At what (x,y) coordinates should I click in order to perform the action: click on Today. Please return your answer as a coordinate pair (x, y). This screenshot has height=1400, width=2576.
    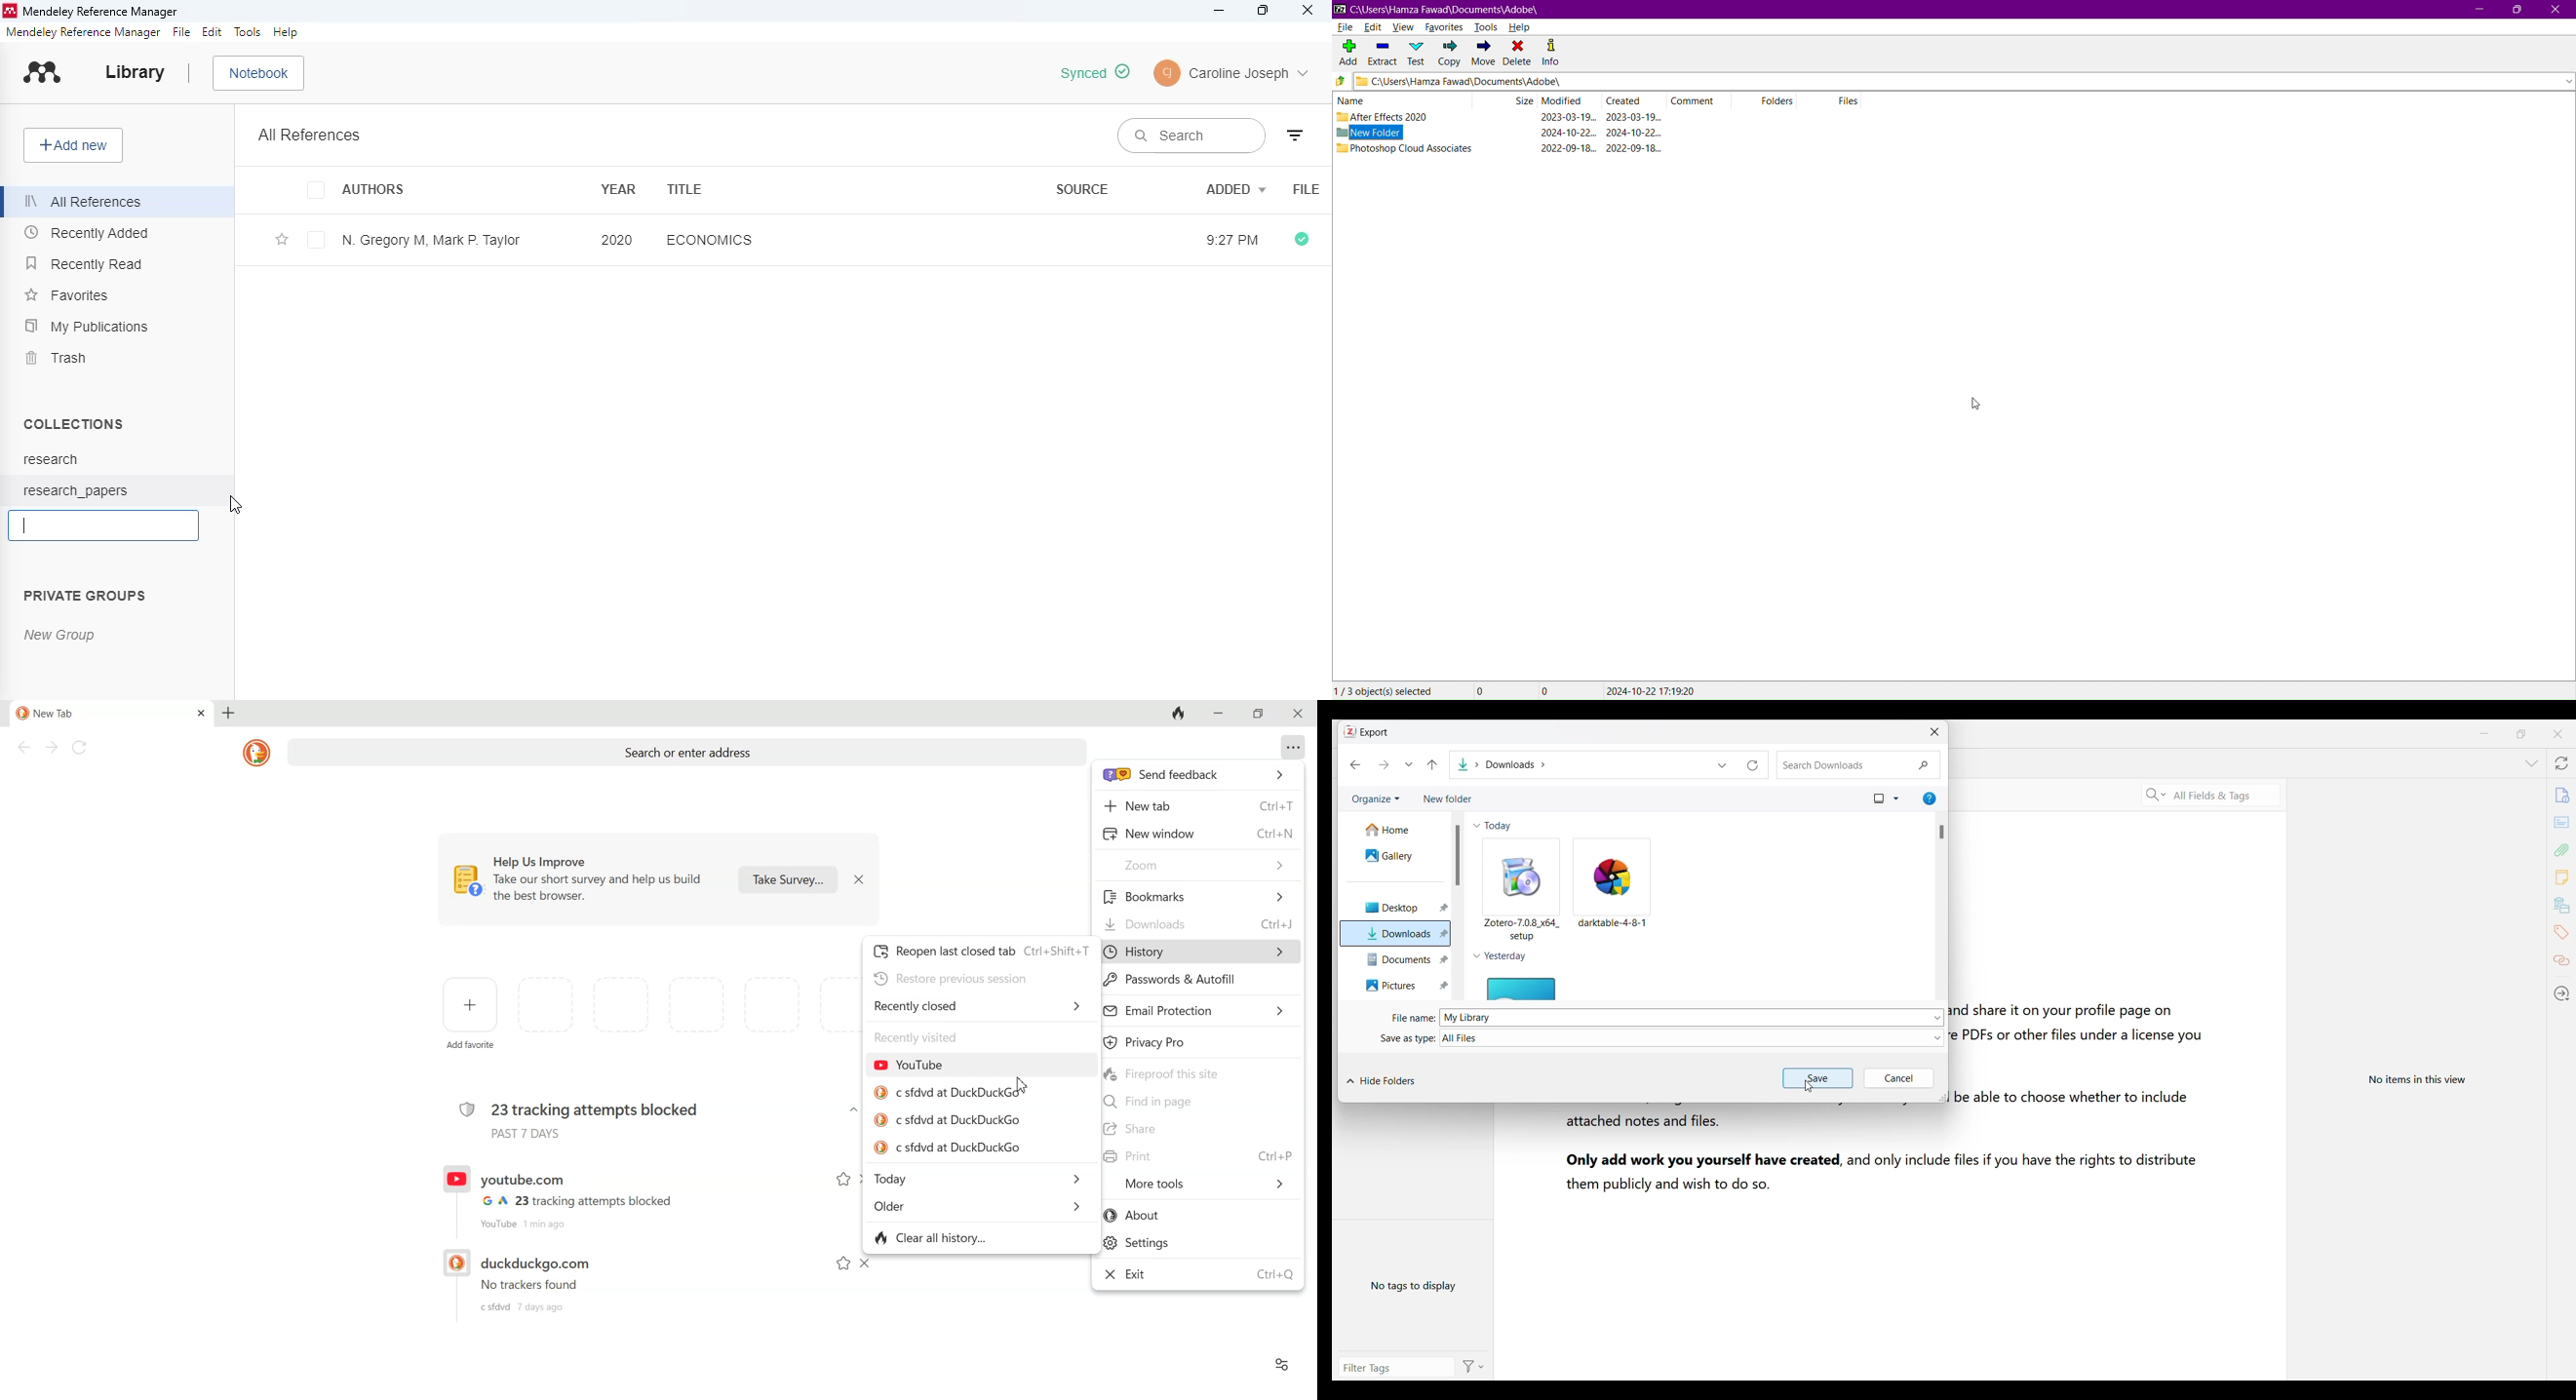
    Looking at the image, I should click on (1490, 825).